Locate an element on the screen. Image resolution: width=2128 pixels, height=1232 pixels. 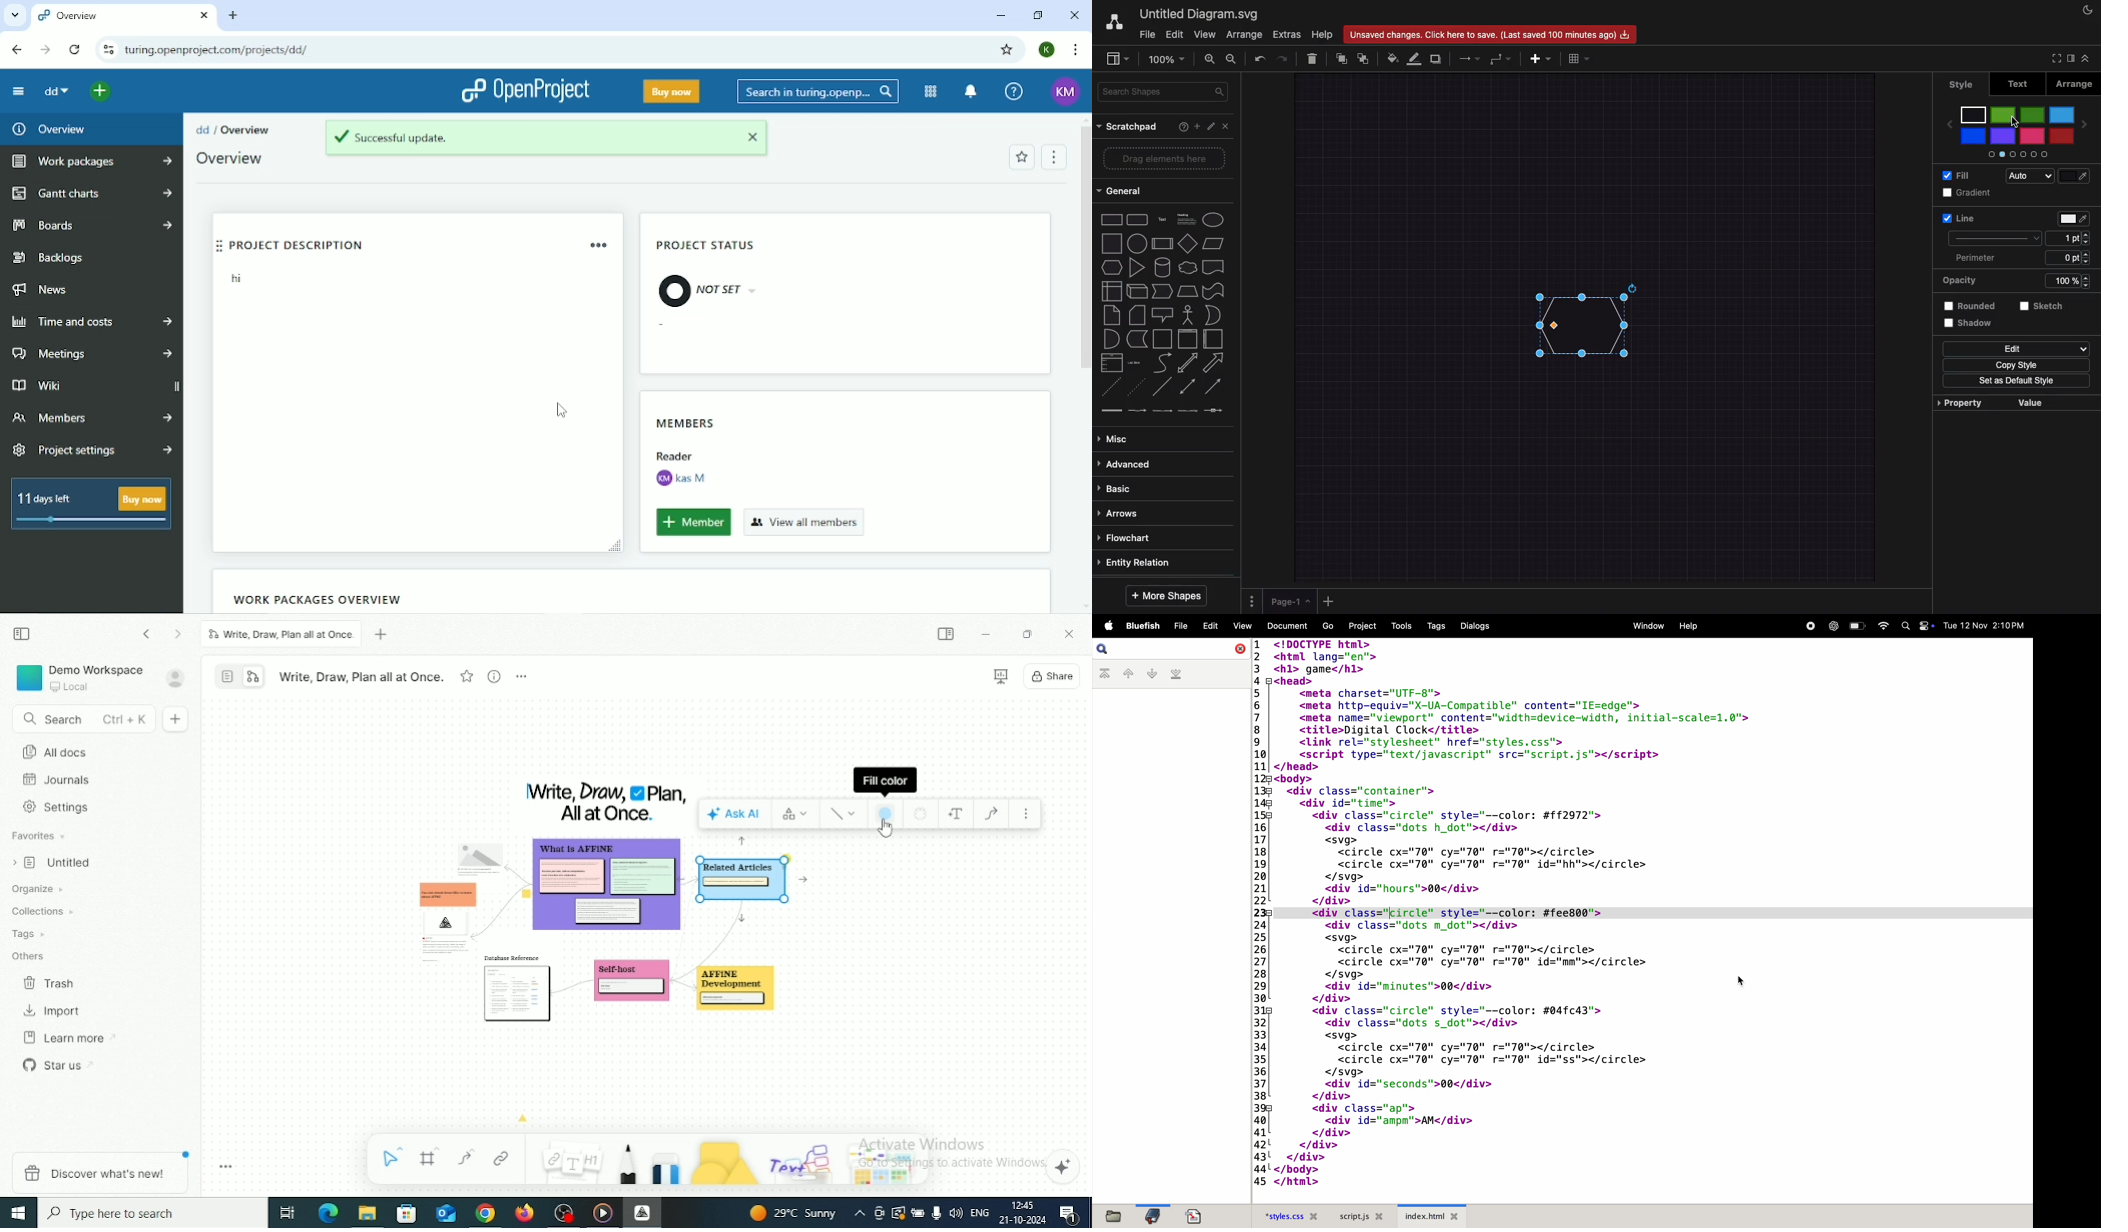
OpenProject is located at coordinates (526, 92).